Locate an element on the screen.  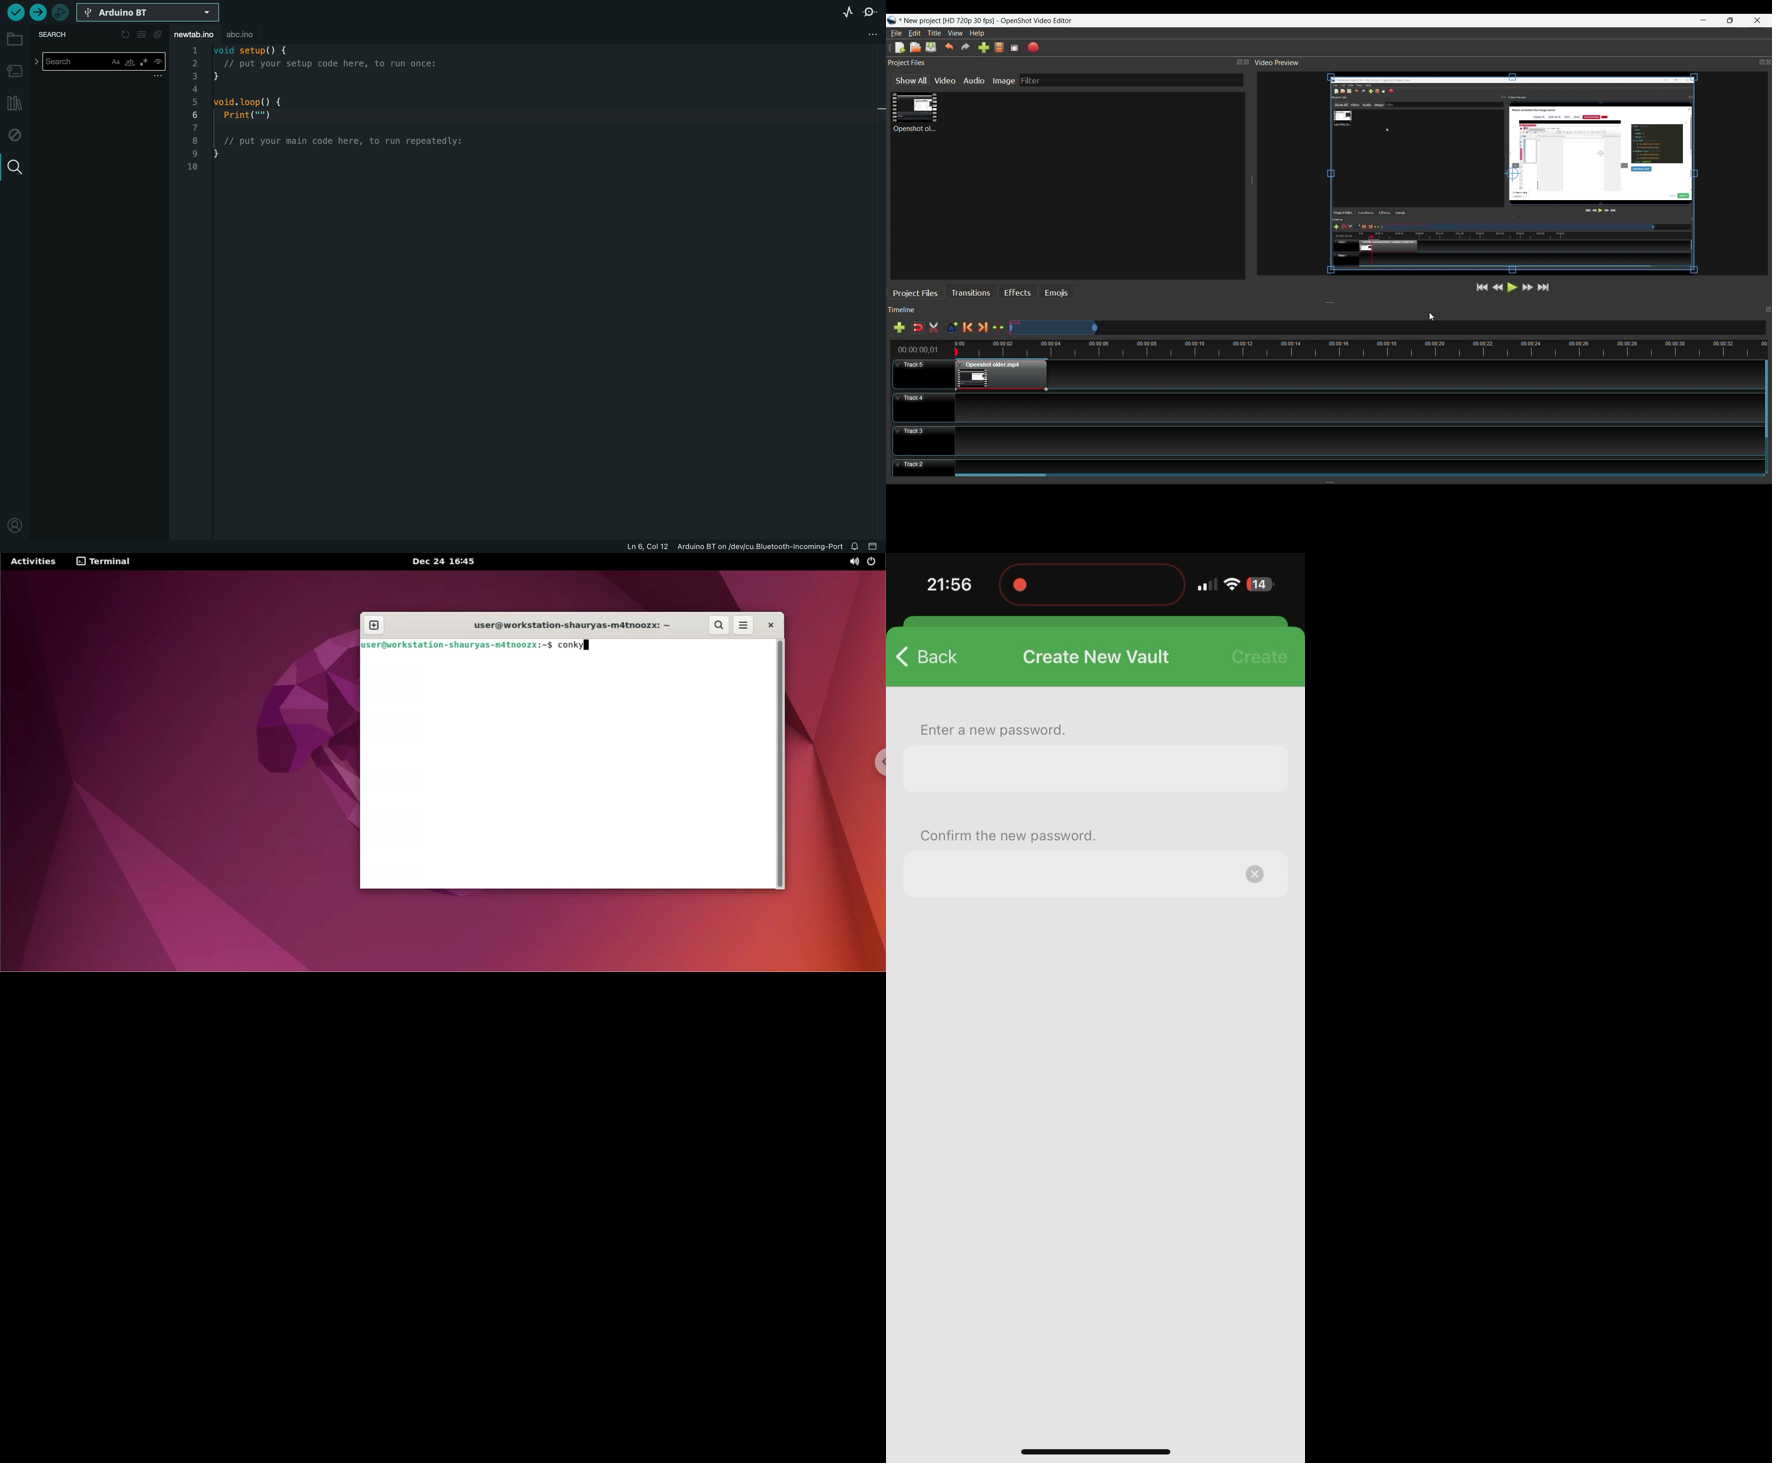
enter a new password is located at coordinates (993, 726).